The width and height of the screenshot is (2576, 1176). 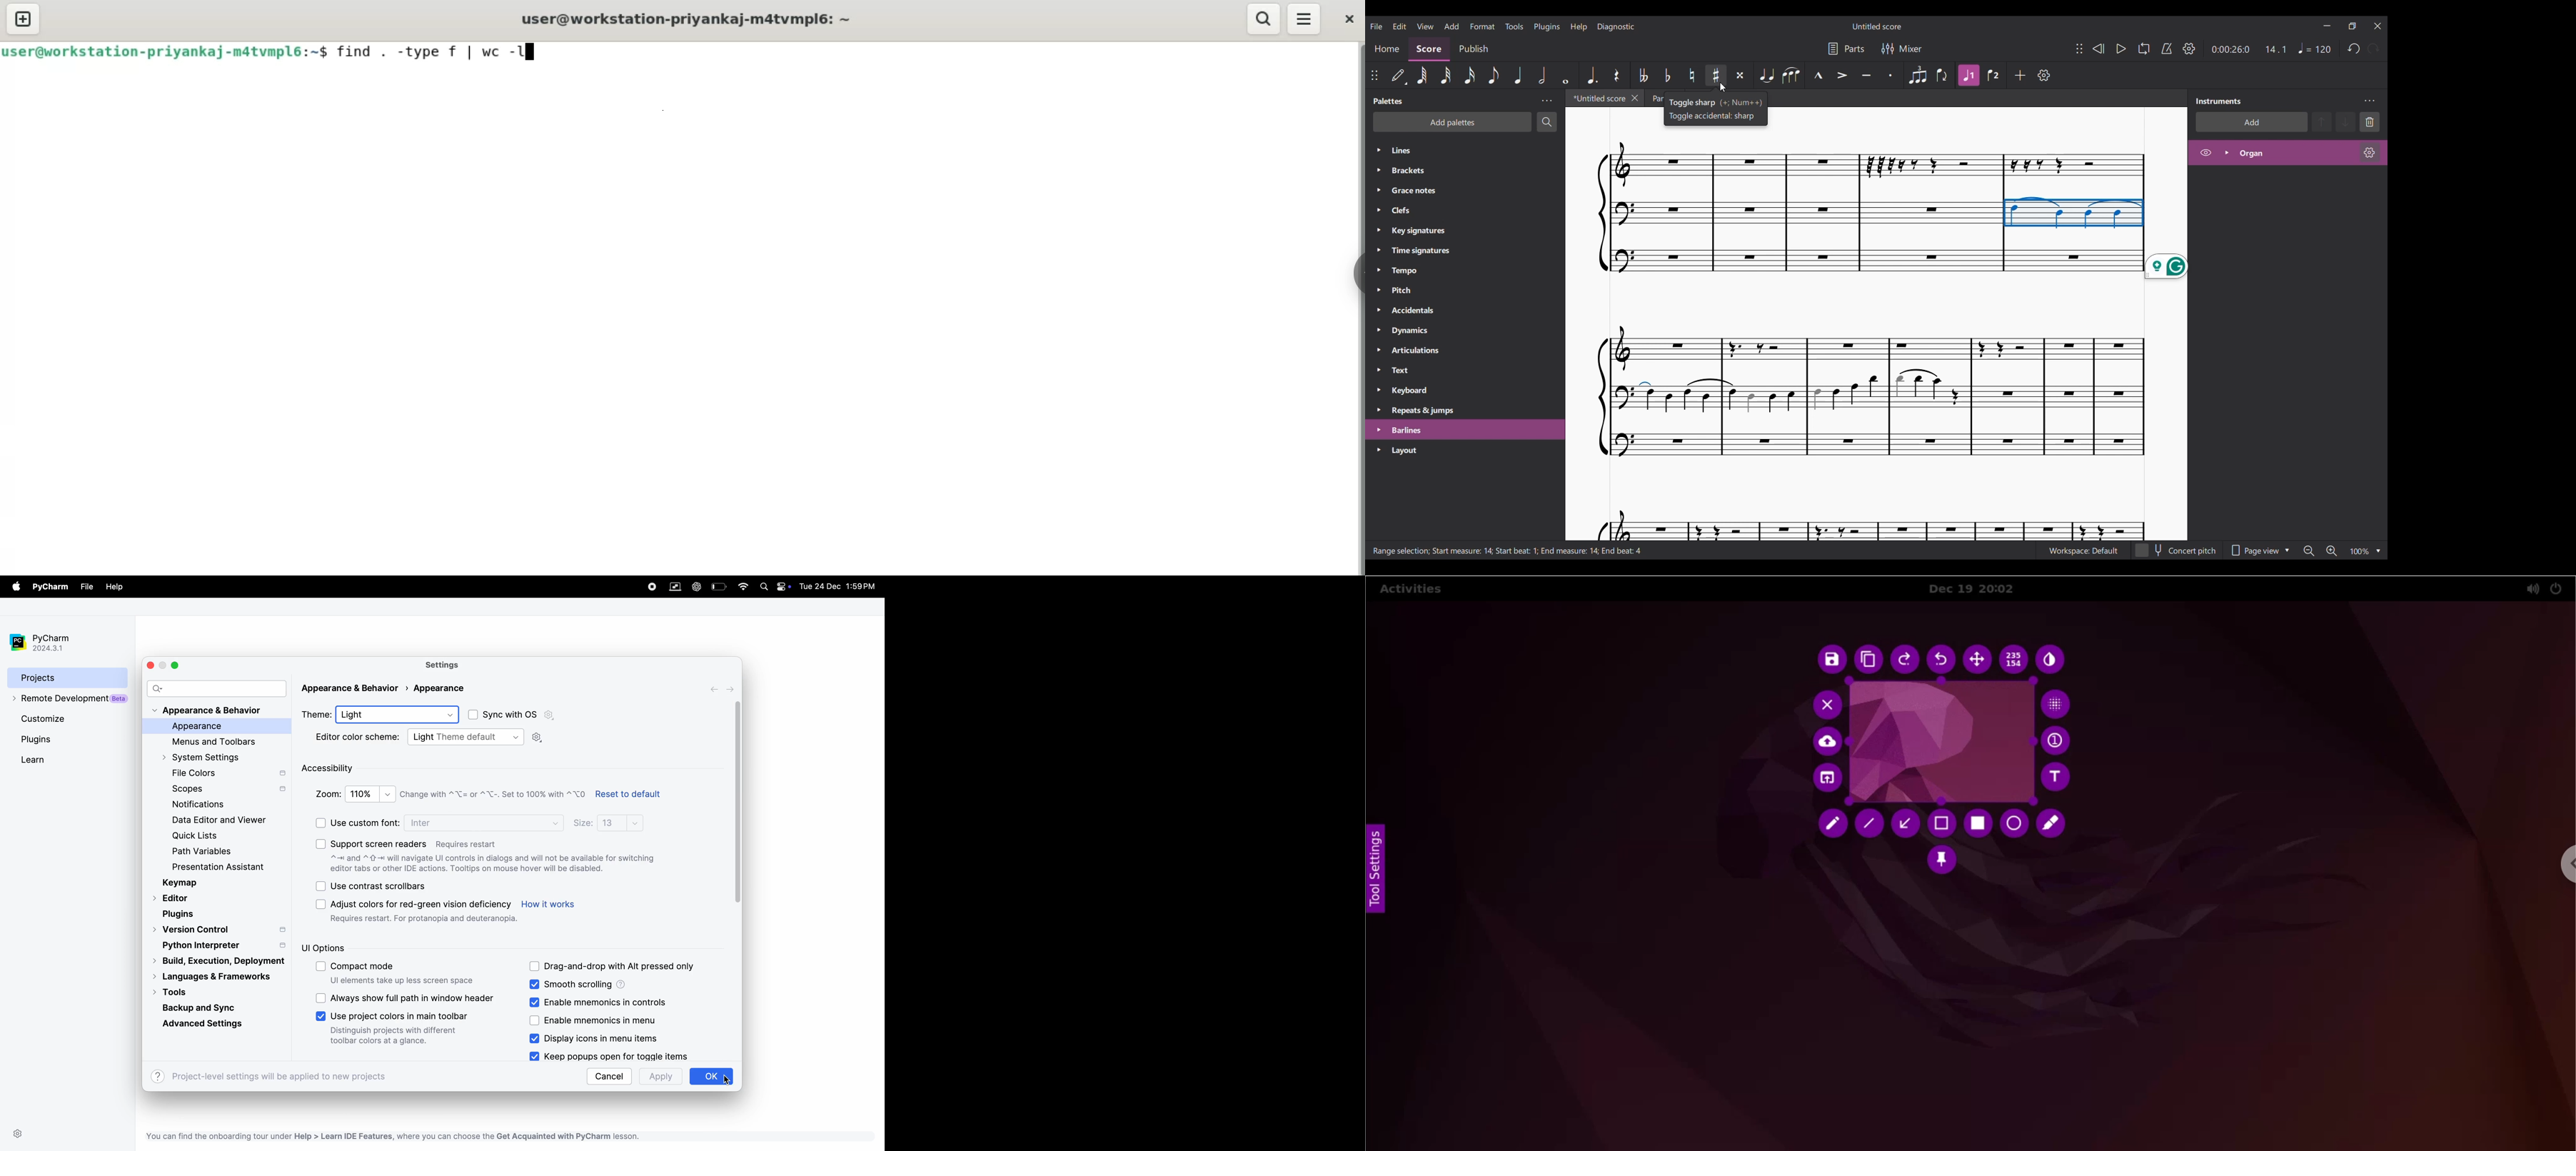 What do you see at coordinates (677, 587) in the screenshot?
I see `parallel space` at bounding box center [677, 587].